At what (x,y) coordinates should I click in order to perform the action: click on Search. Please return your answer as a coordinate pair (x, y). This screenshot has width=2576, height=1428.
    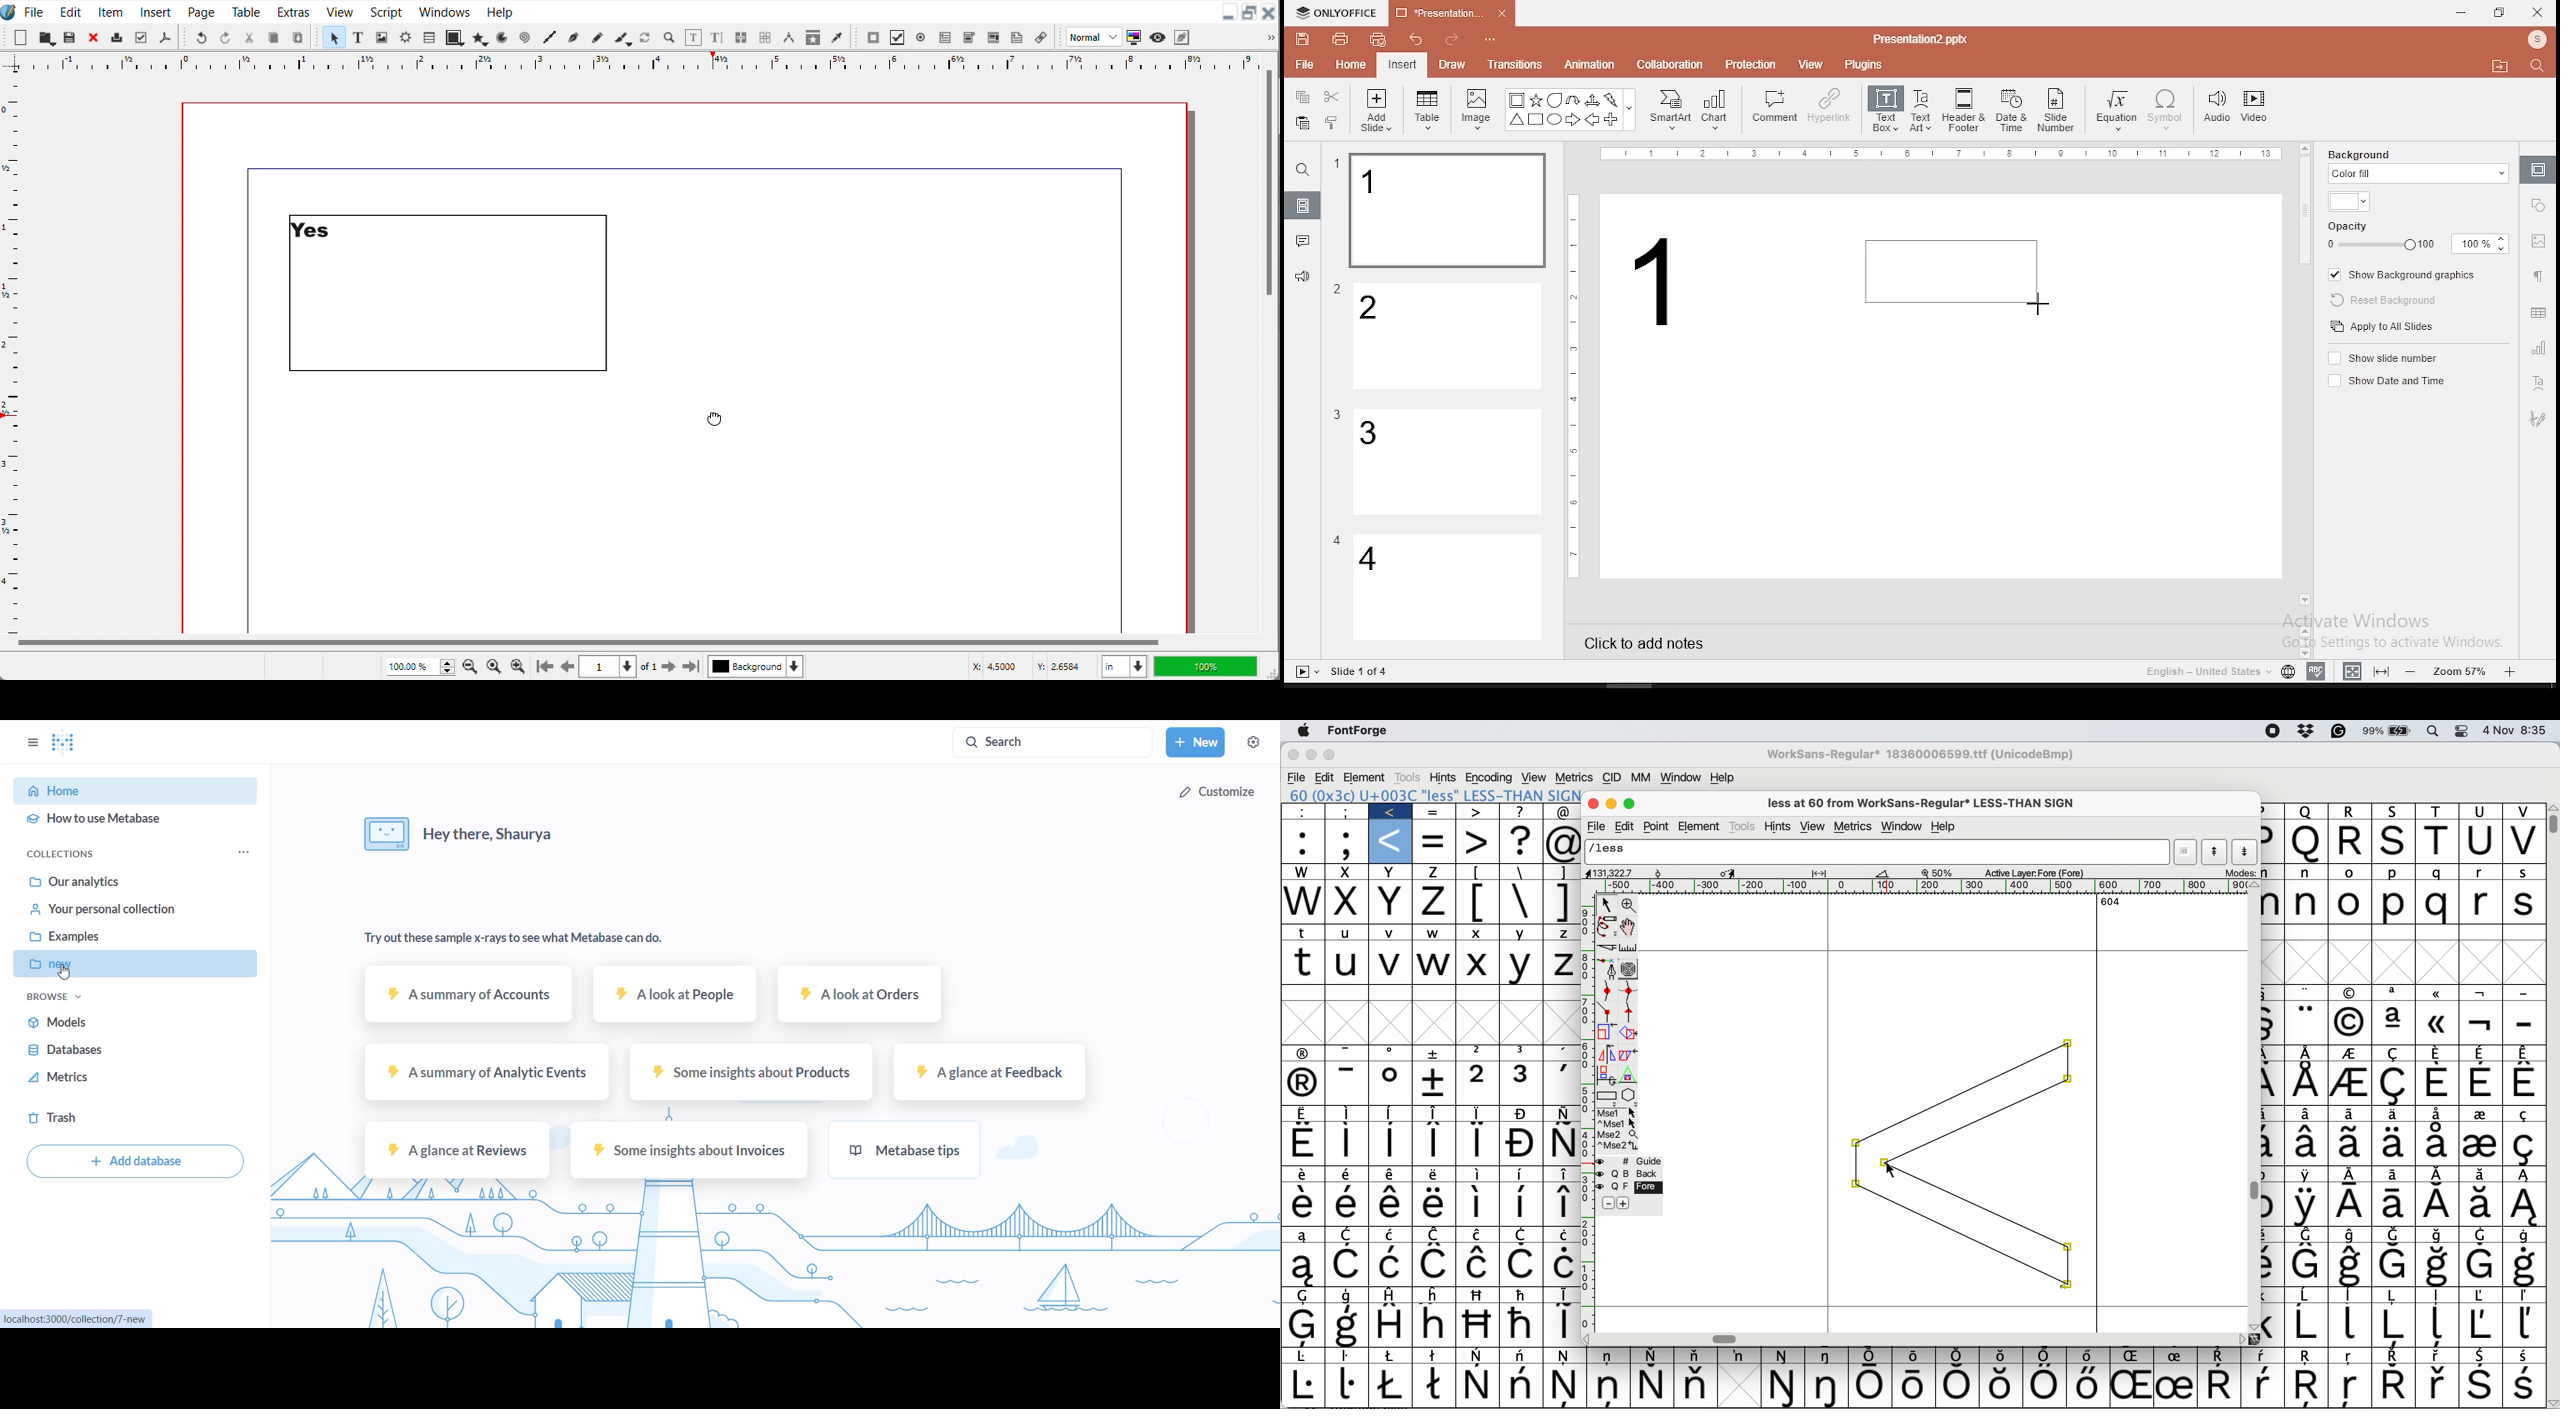
    Looking at the image, I should click on (2543, 67).